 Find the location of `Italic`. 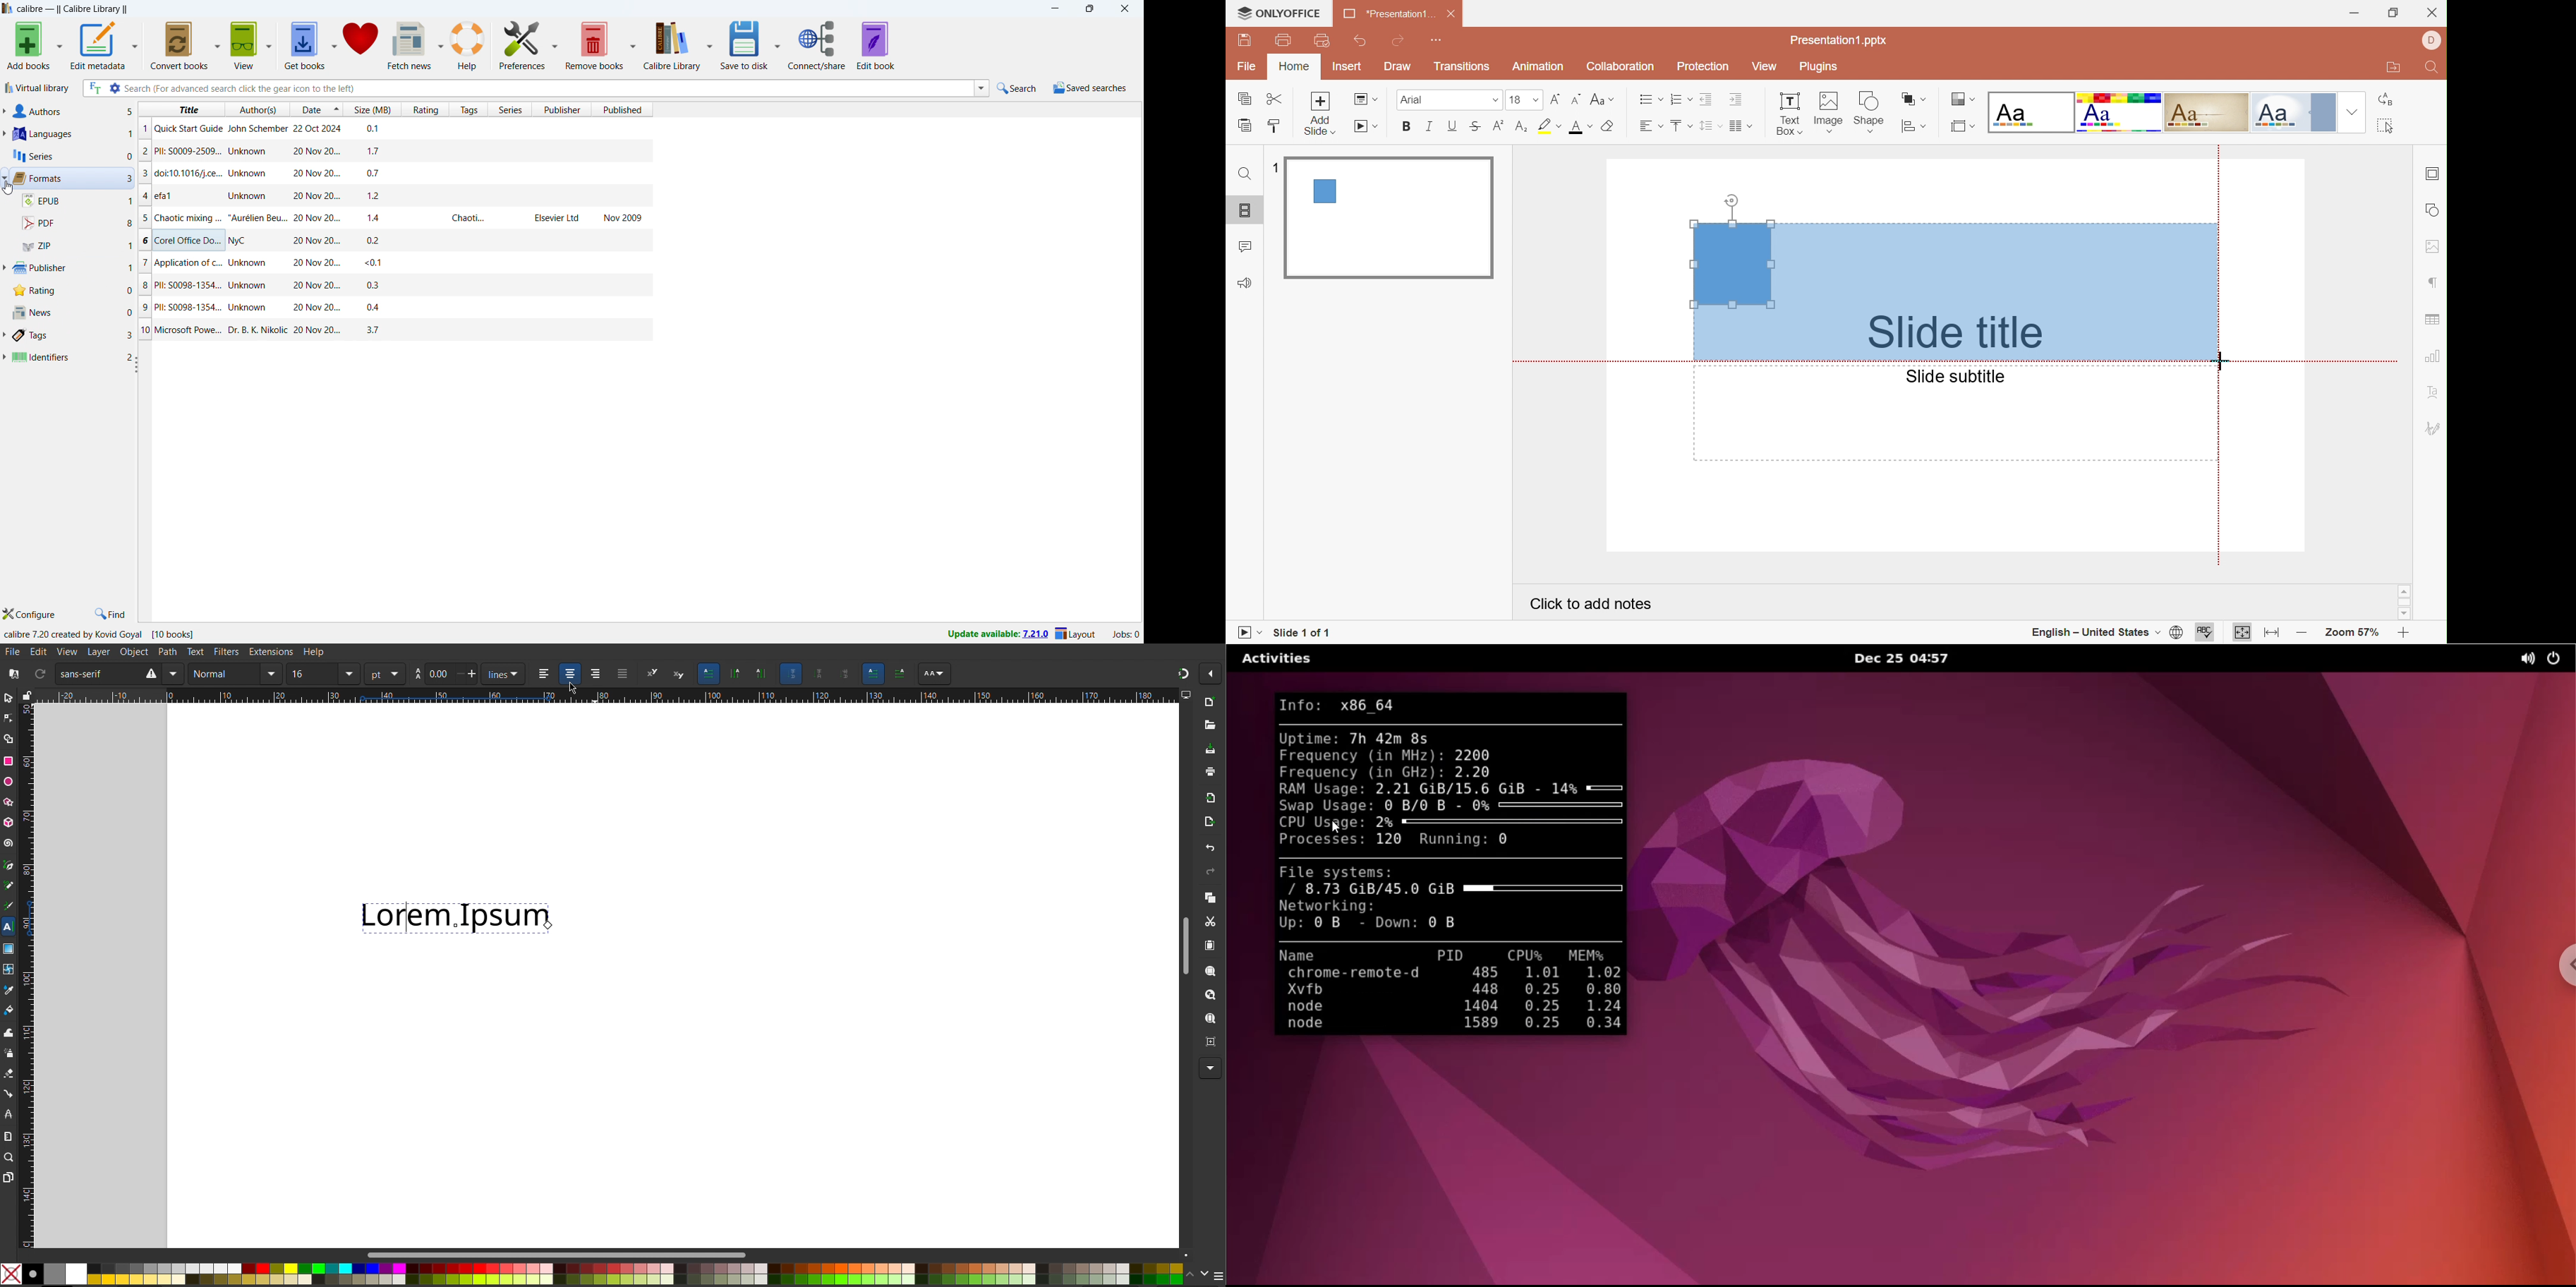

Italic is located at coordinates (1428, 127).